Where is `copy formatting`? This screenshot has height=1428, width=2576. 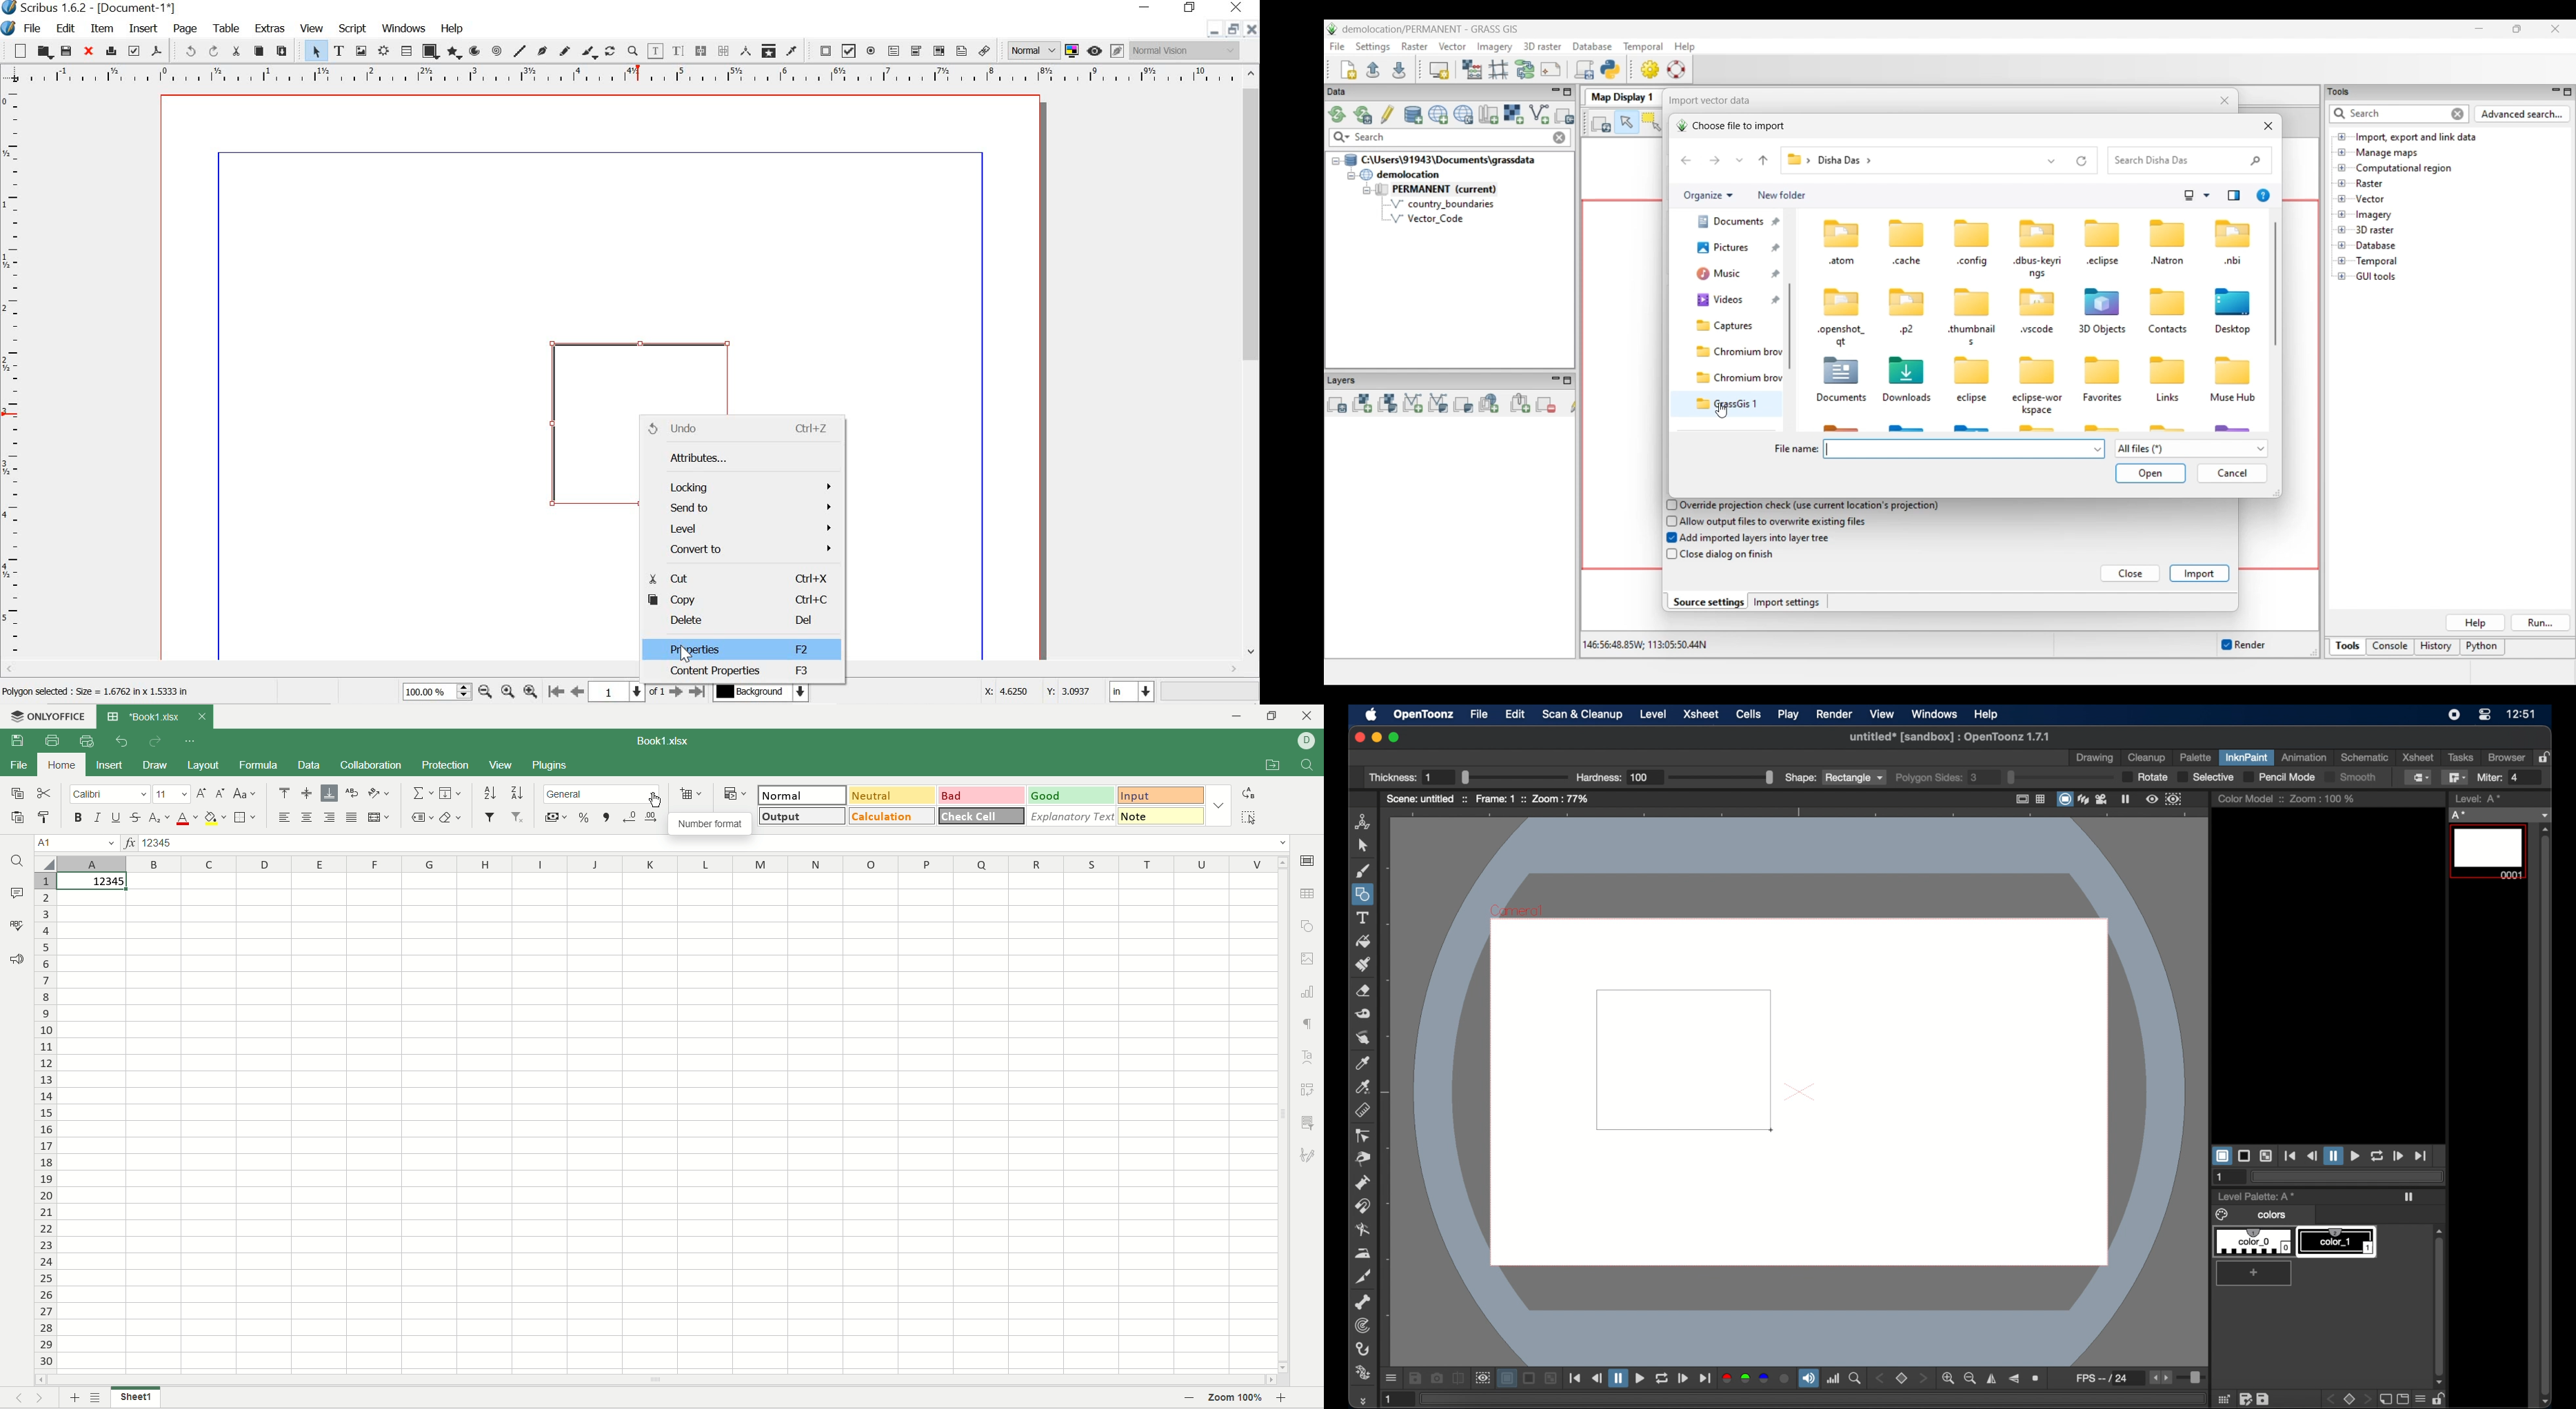
copy formatting is located at coordinates (43, 816).